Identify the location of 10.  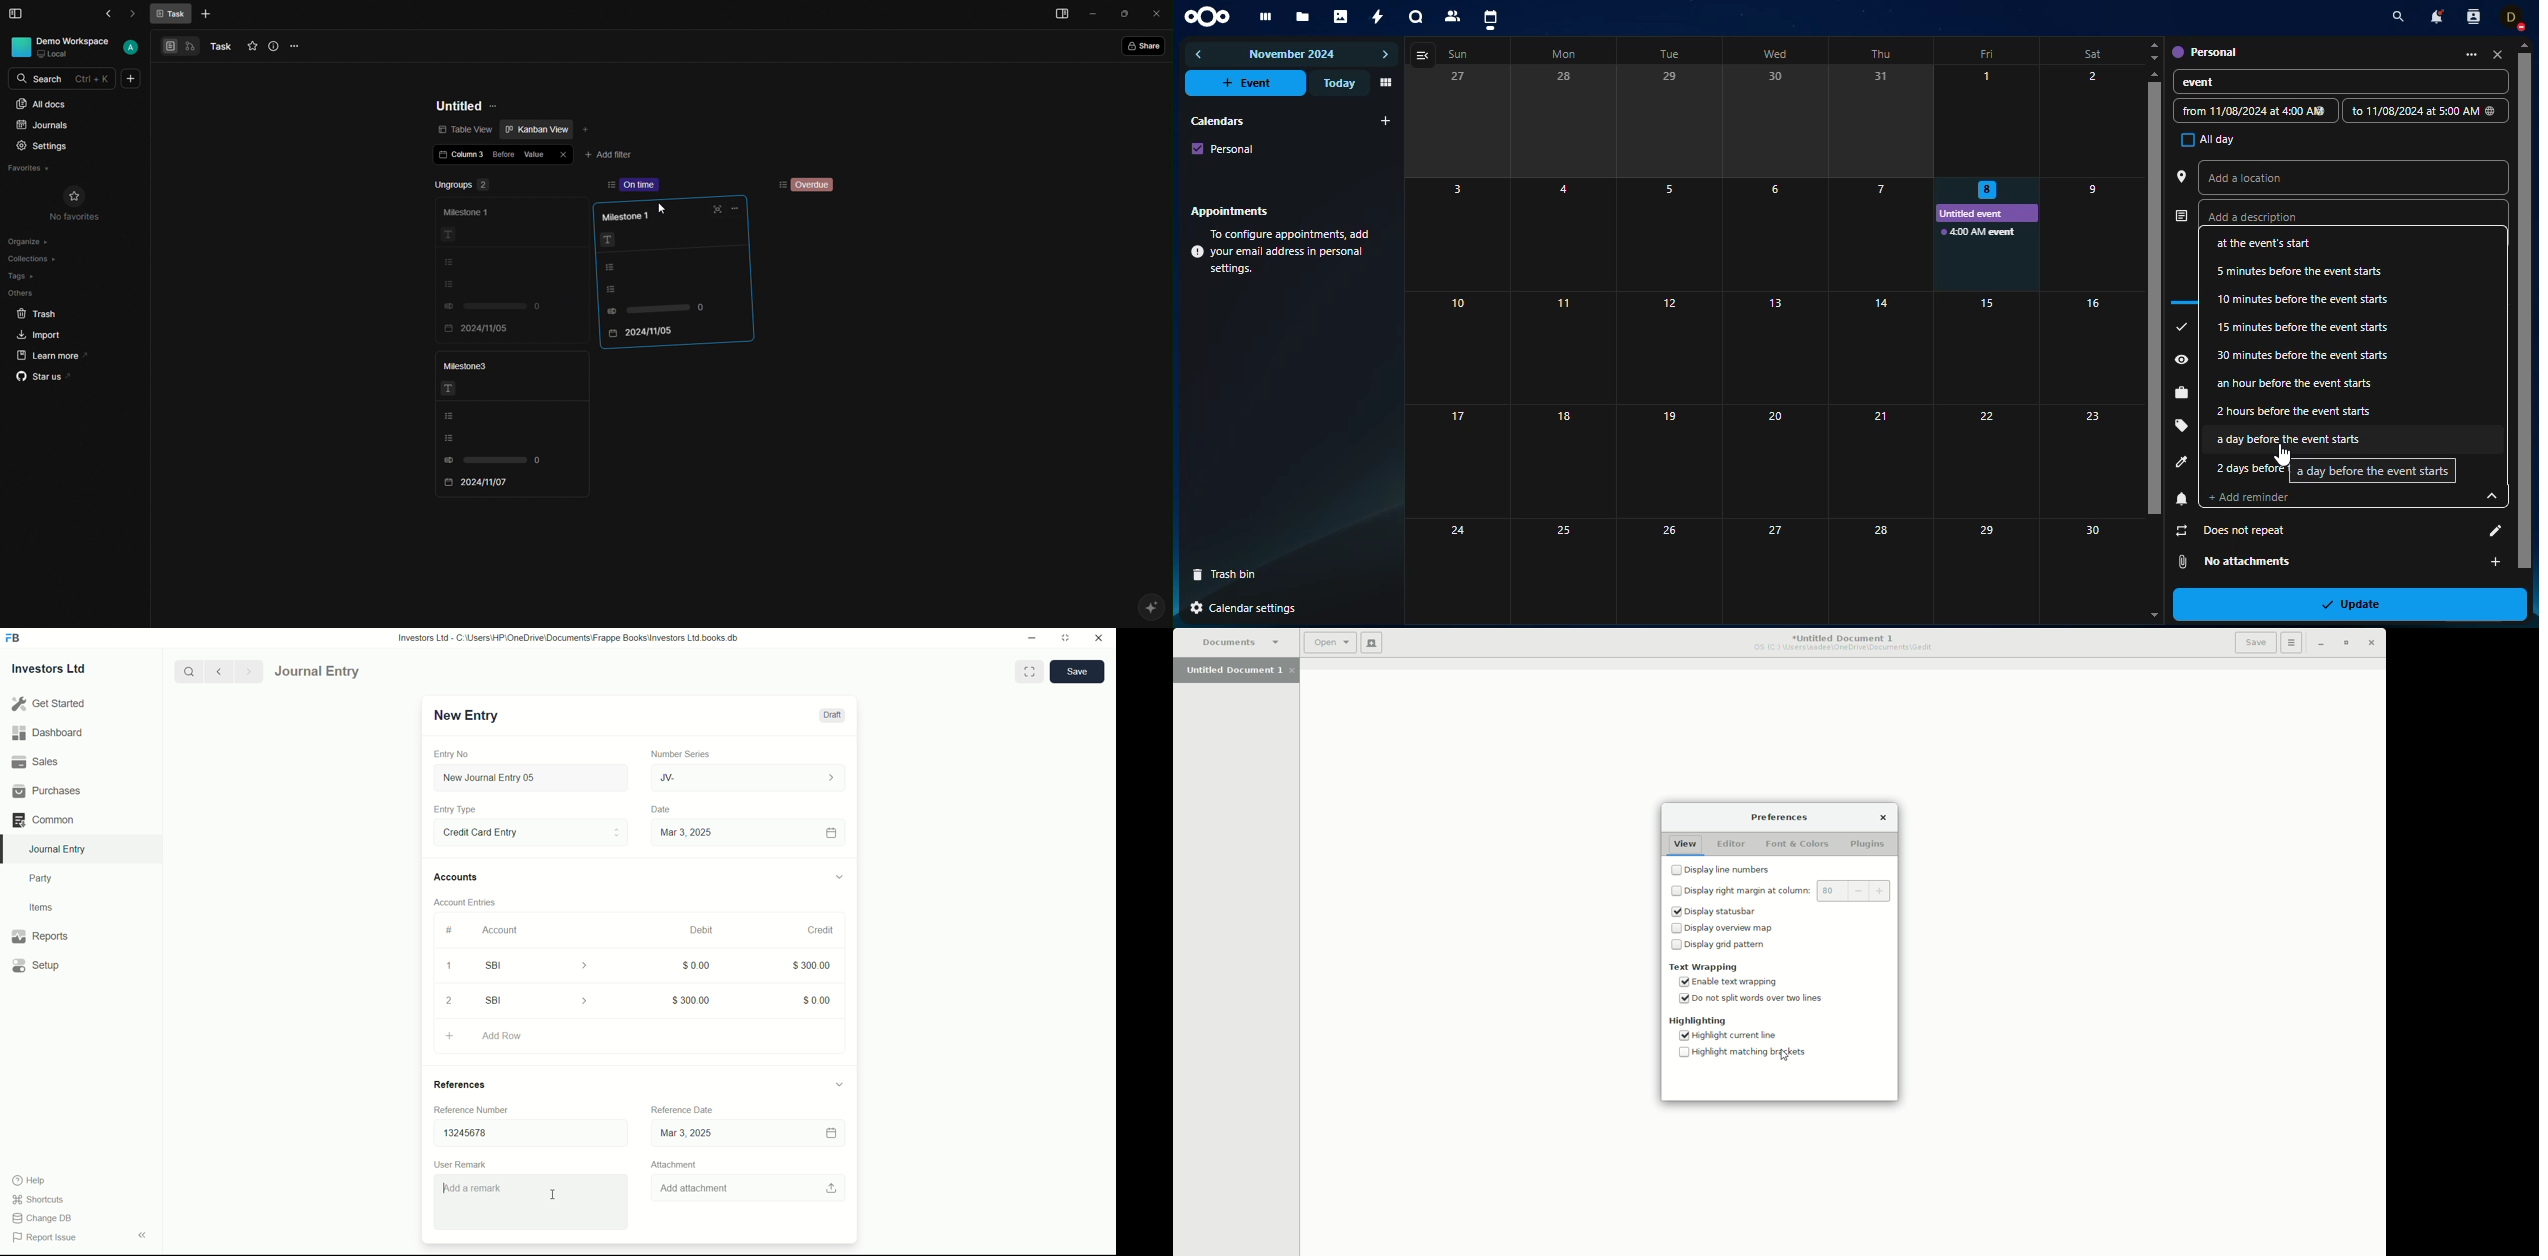
(1459, 348).